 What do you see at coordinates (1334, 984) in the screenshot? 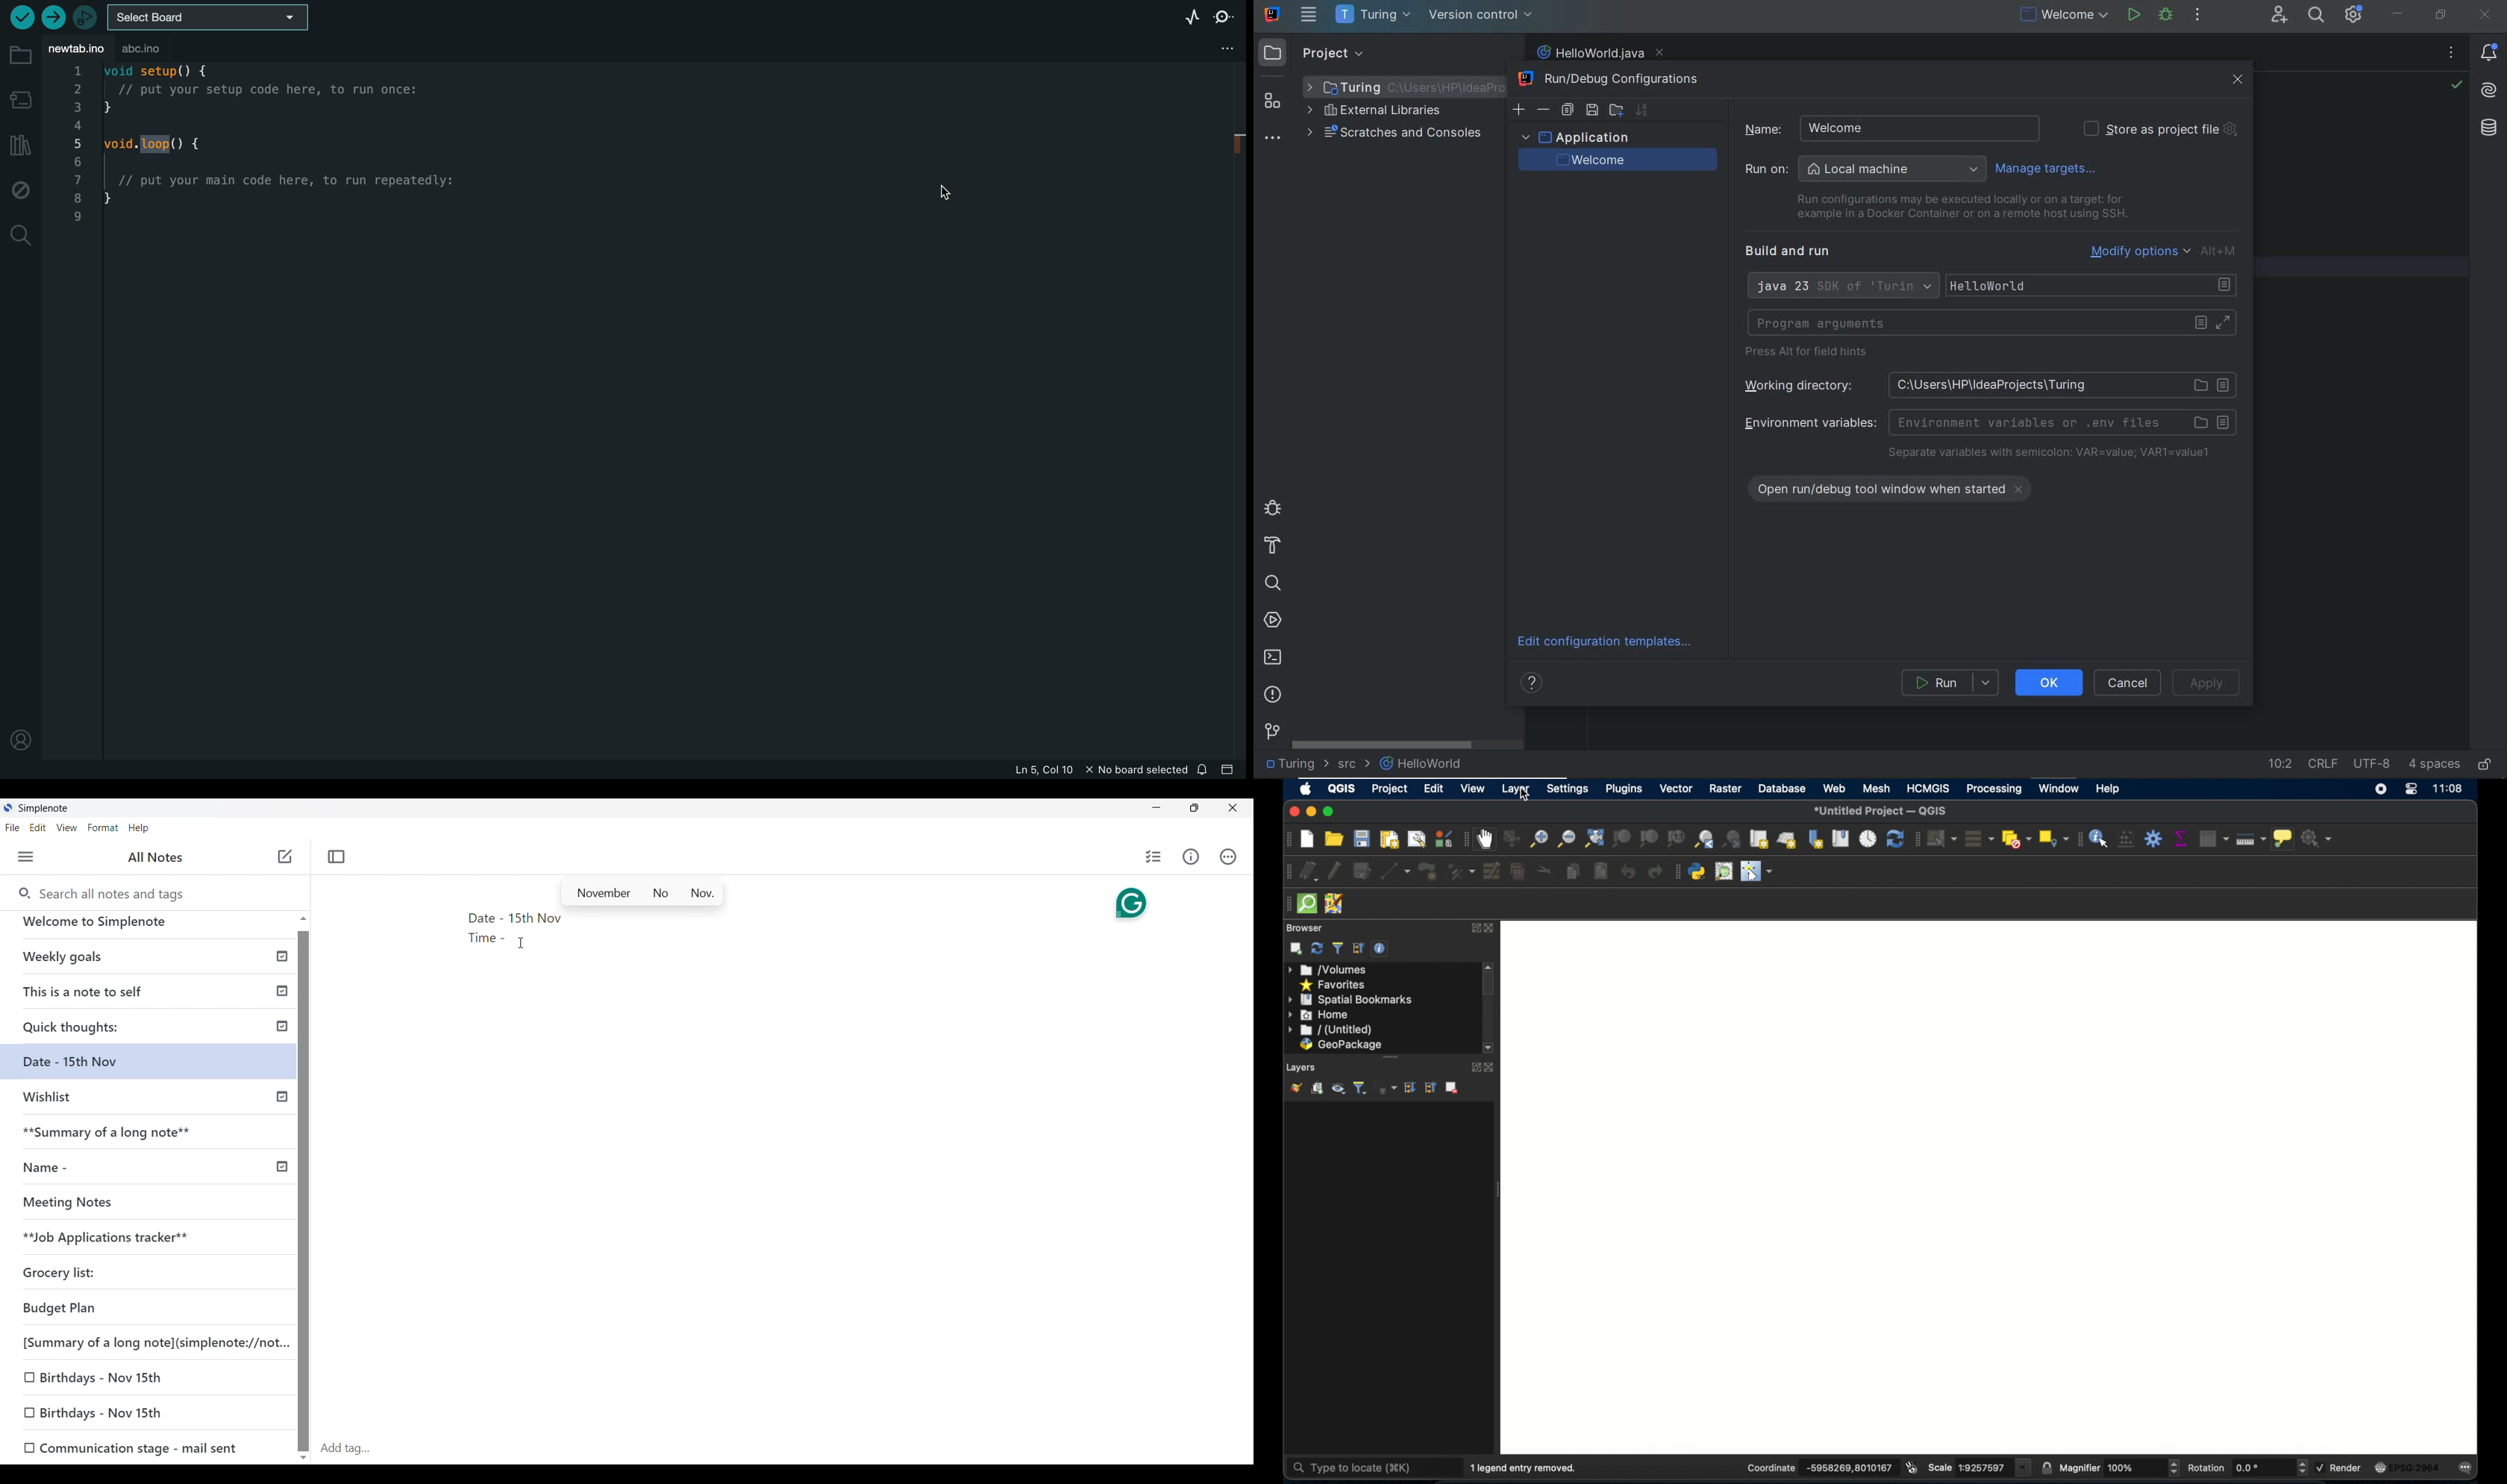
I see `favorites` at bounding box center [1334, 984].